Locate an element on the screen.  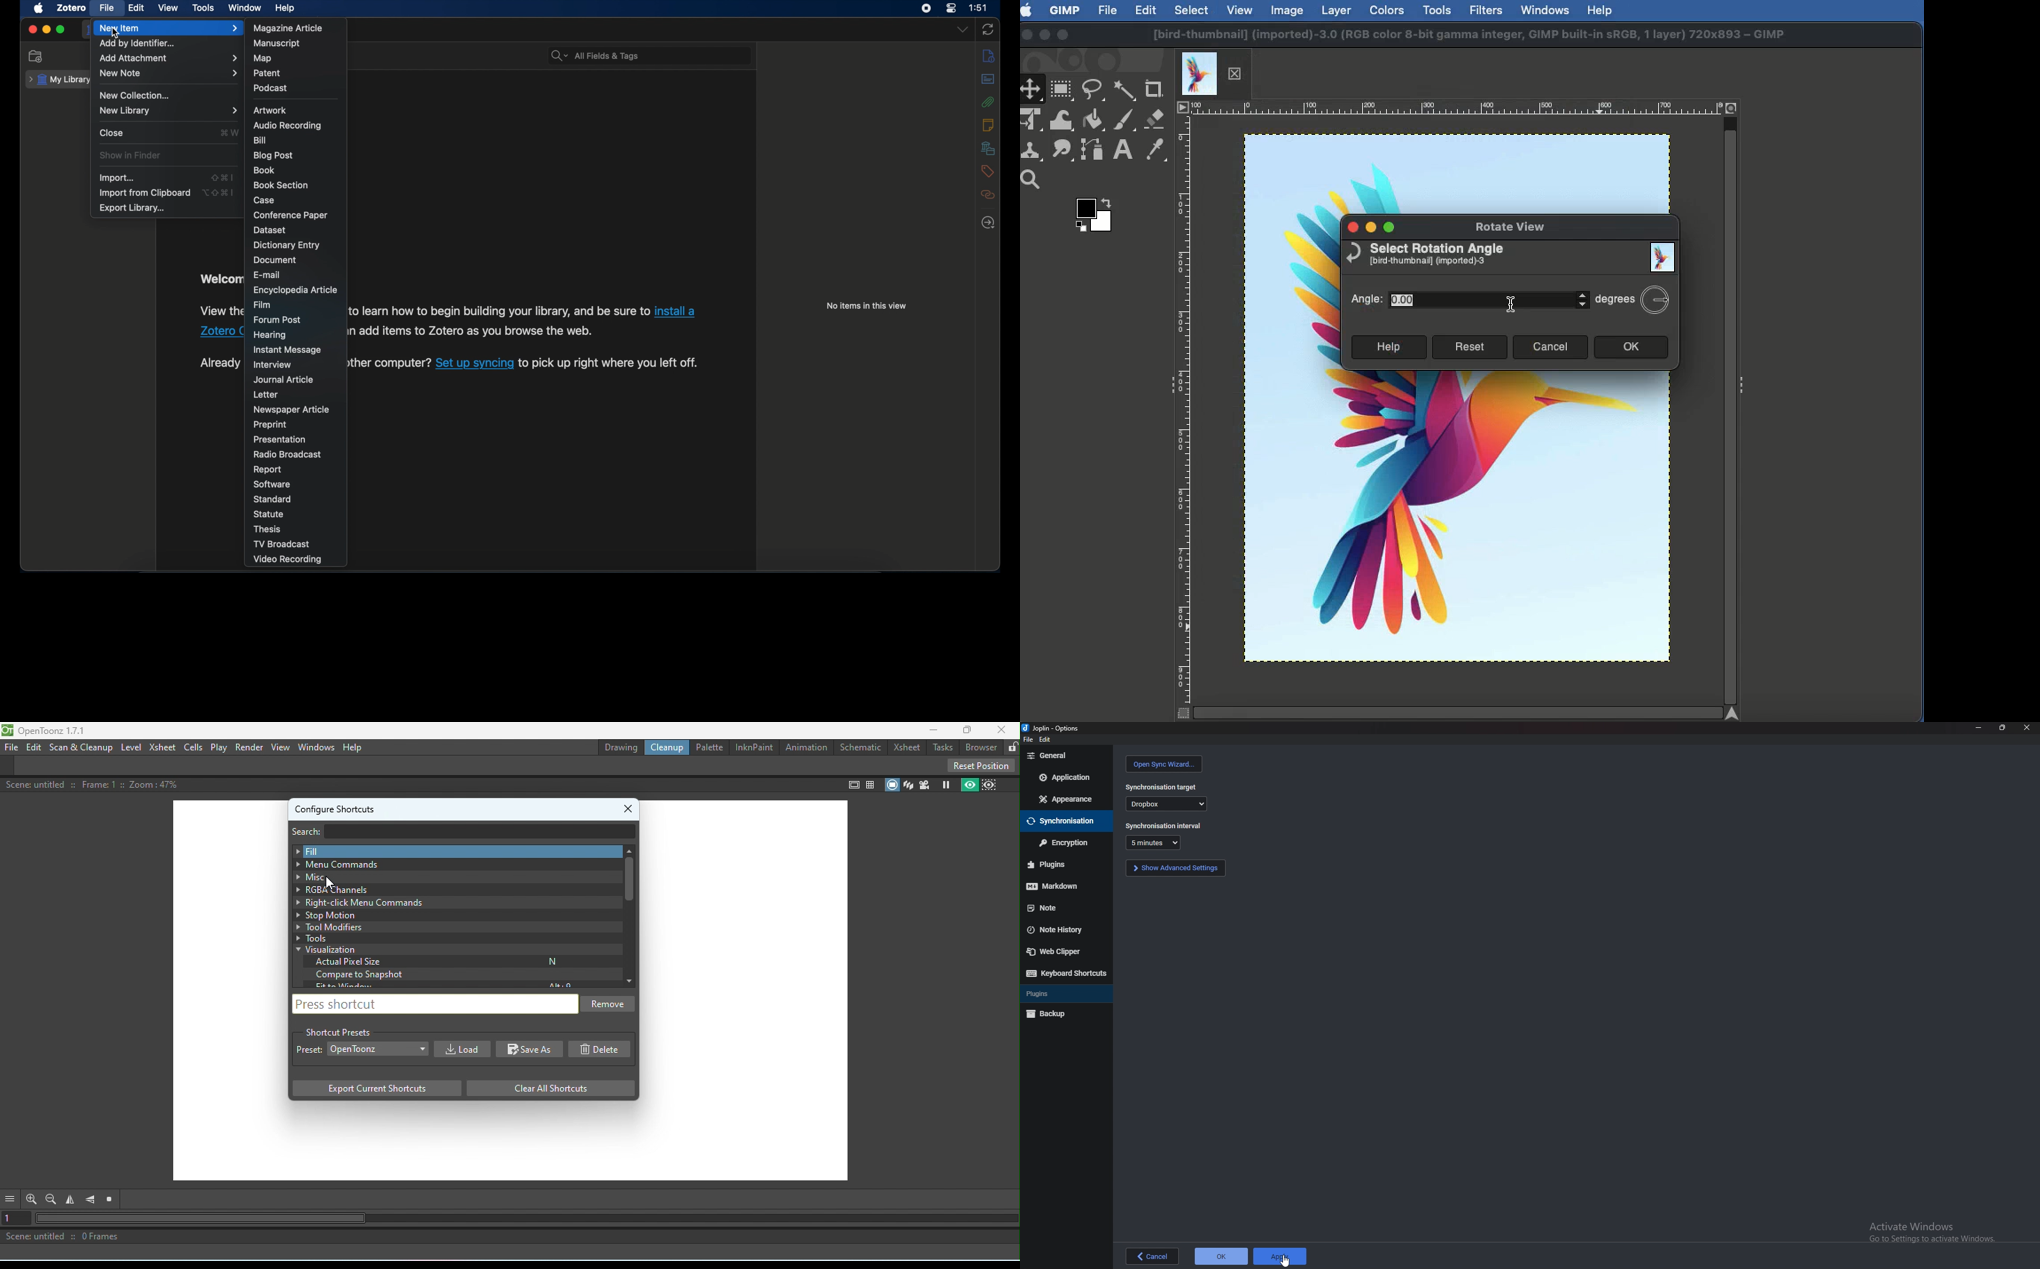
artwork is located at coordinates (272, 110).